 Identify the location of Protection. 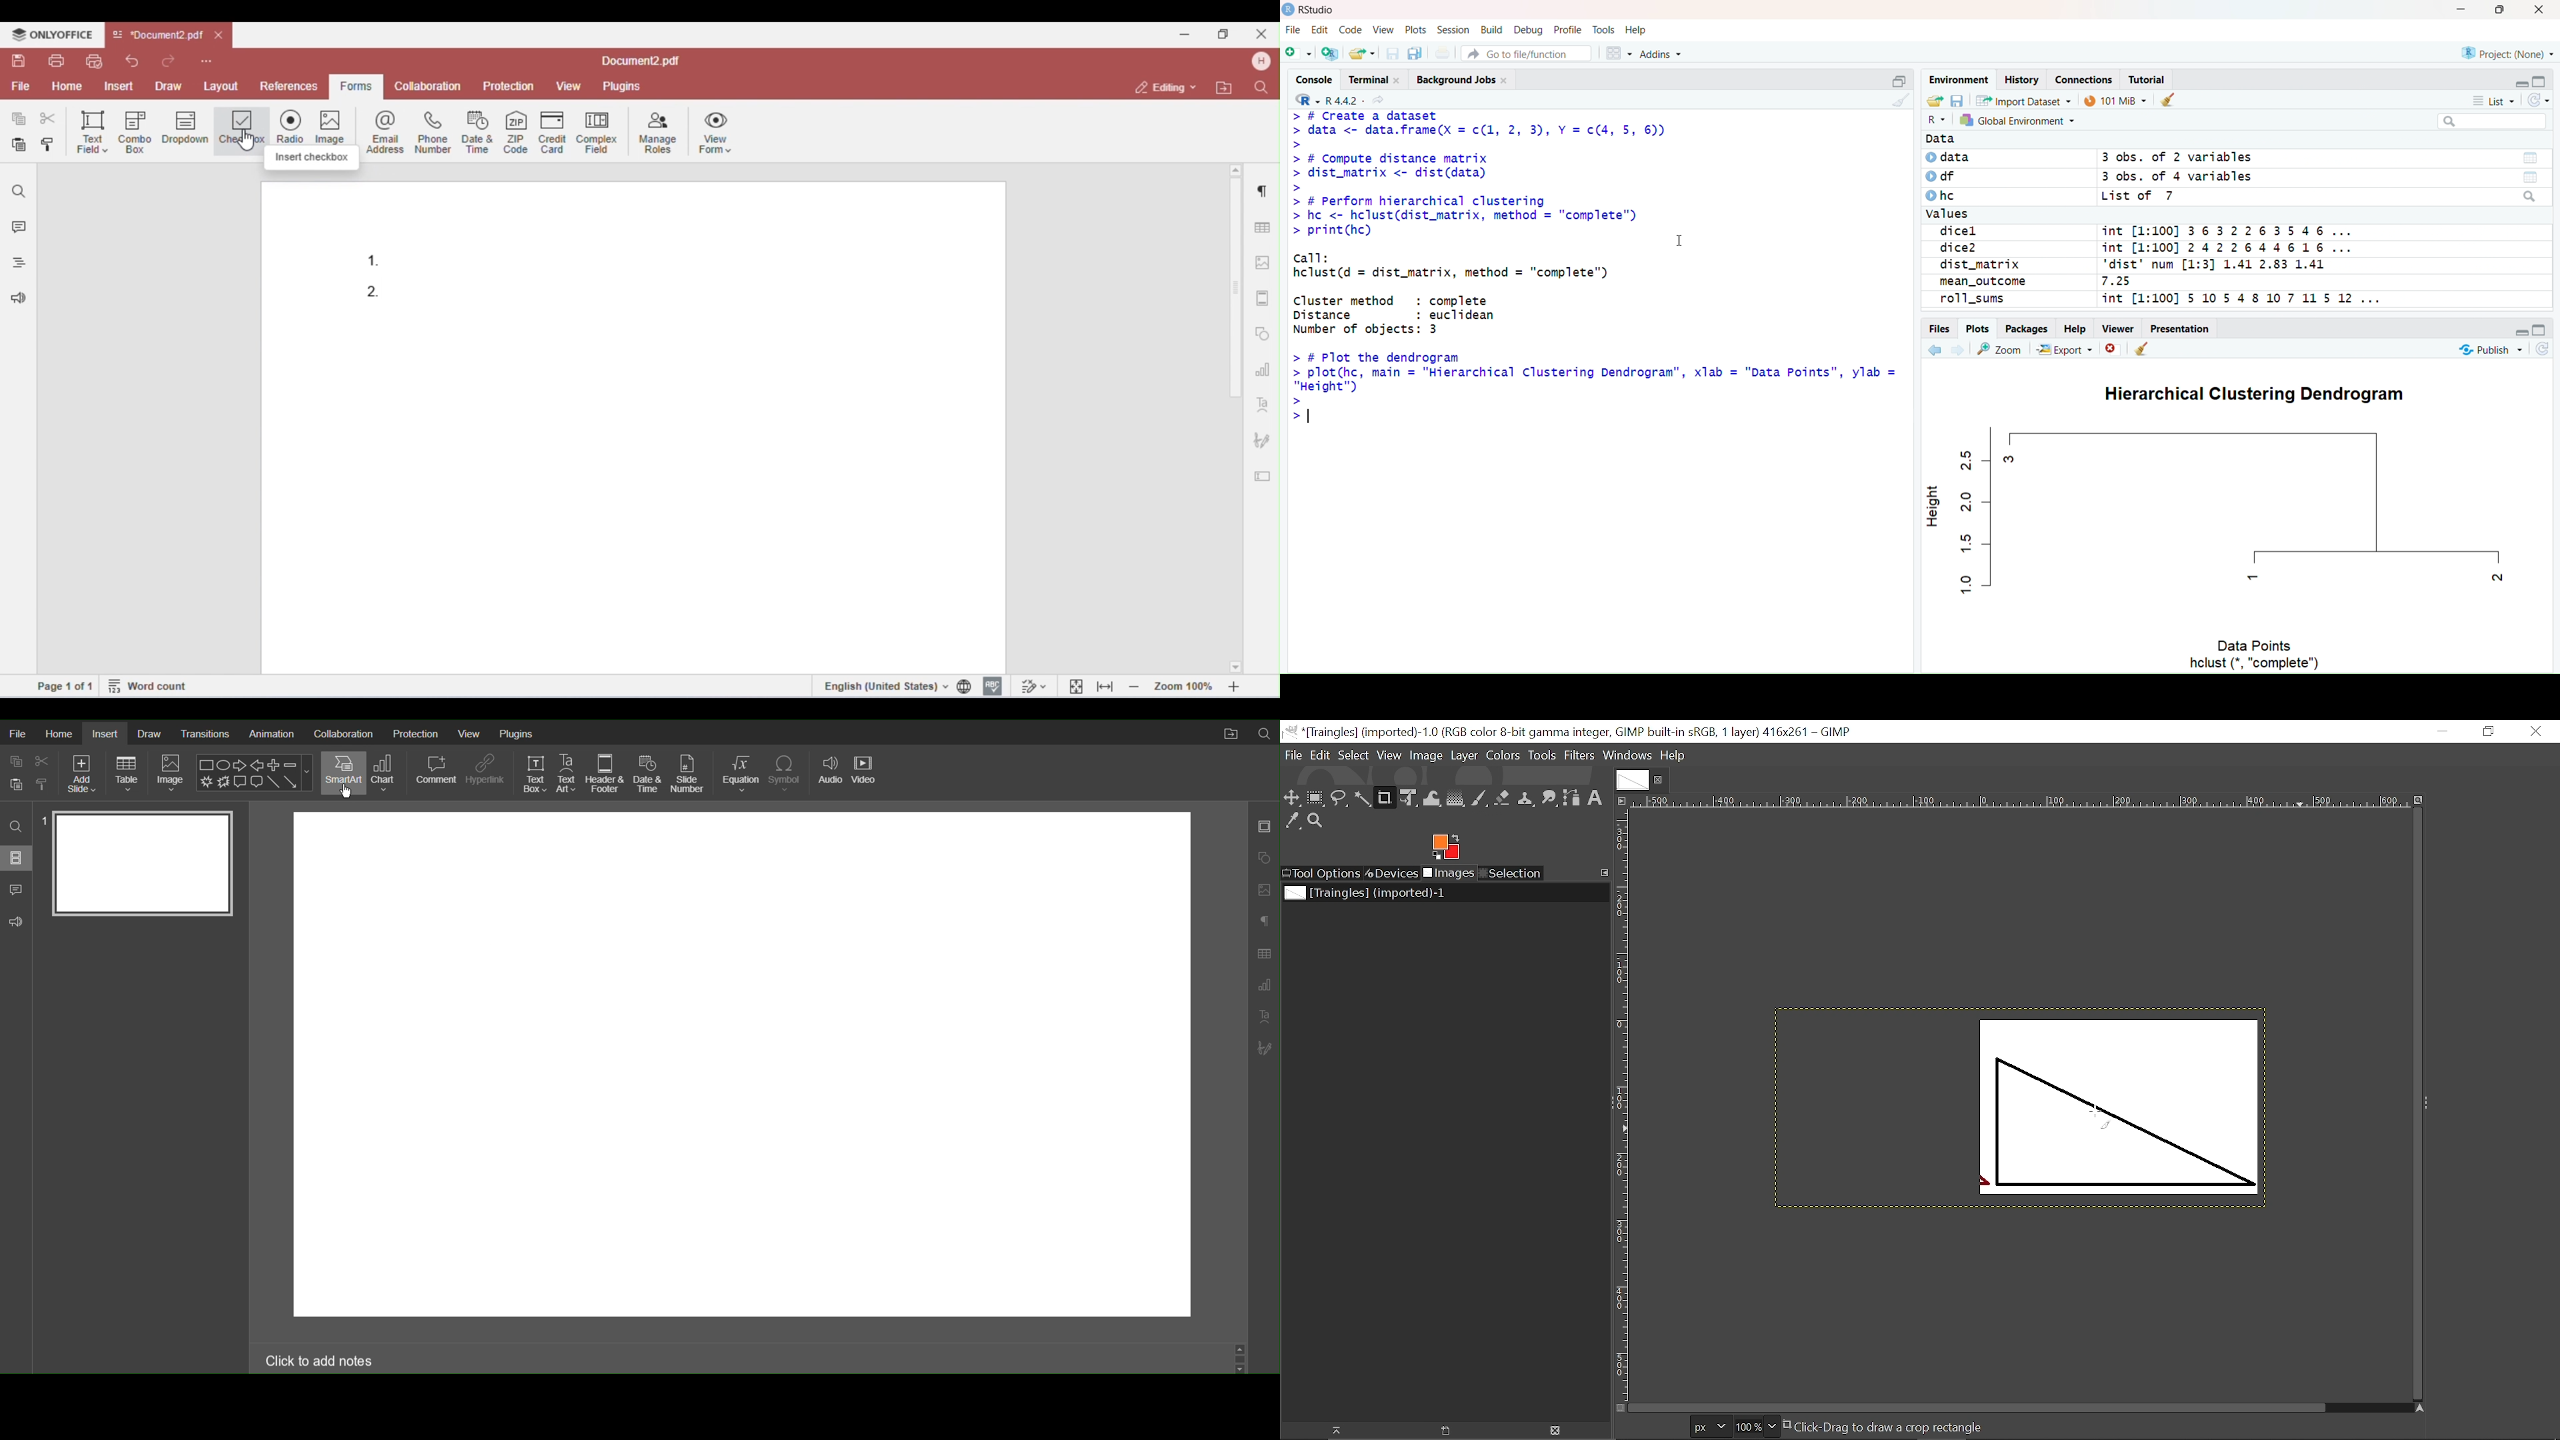
(418, 735).